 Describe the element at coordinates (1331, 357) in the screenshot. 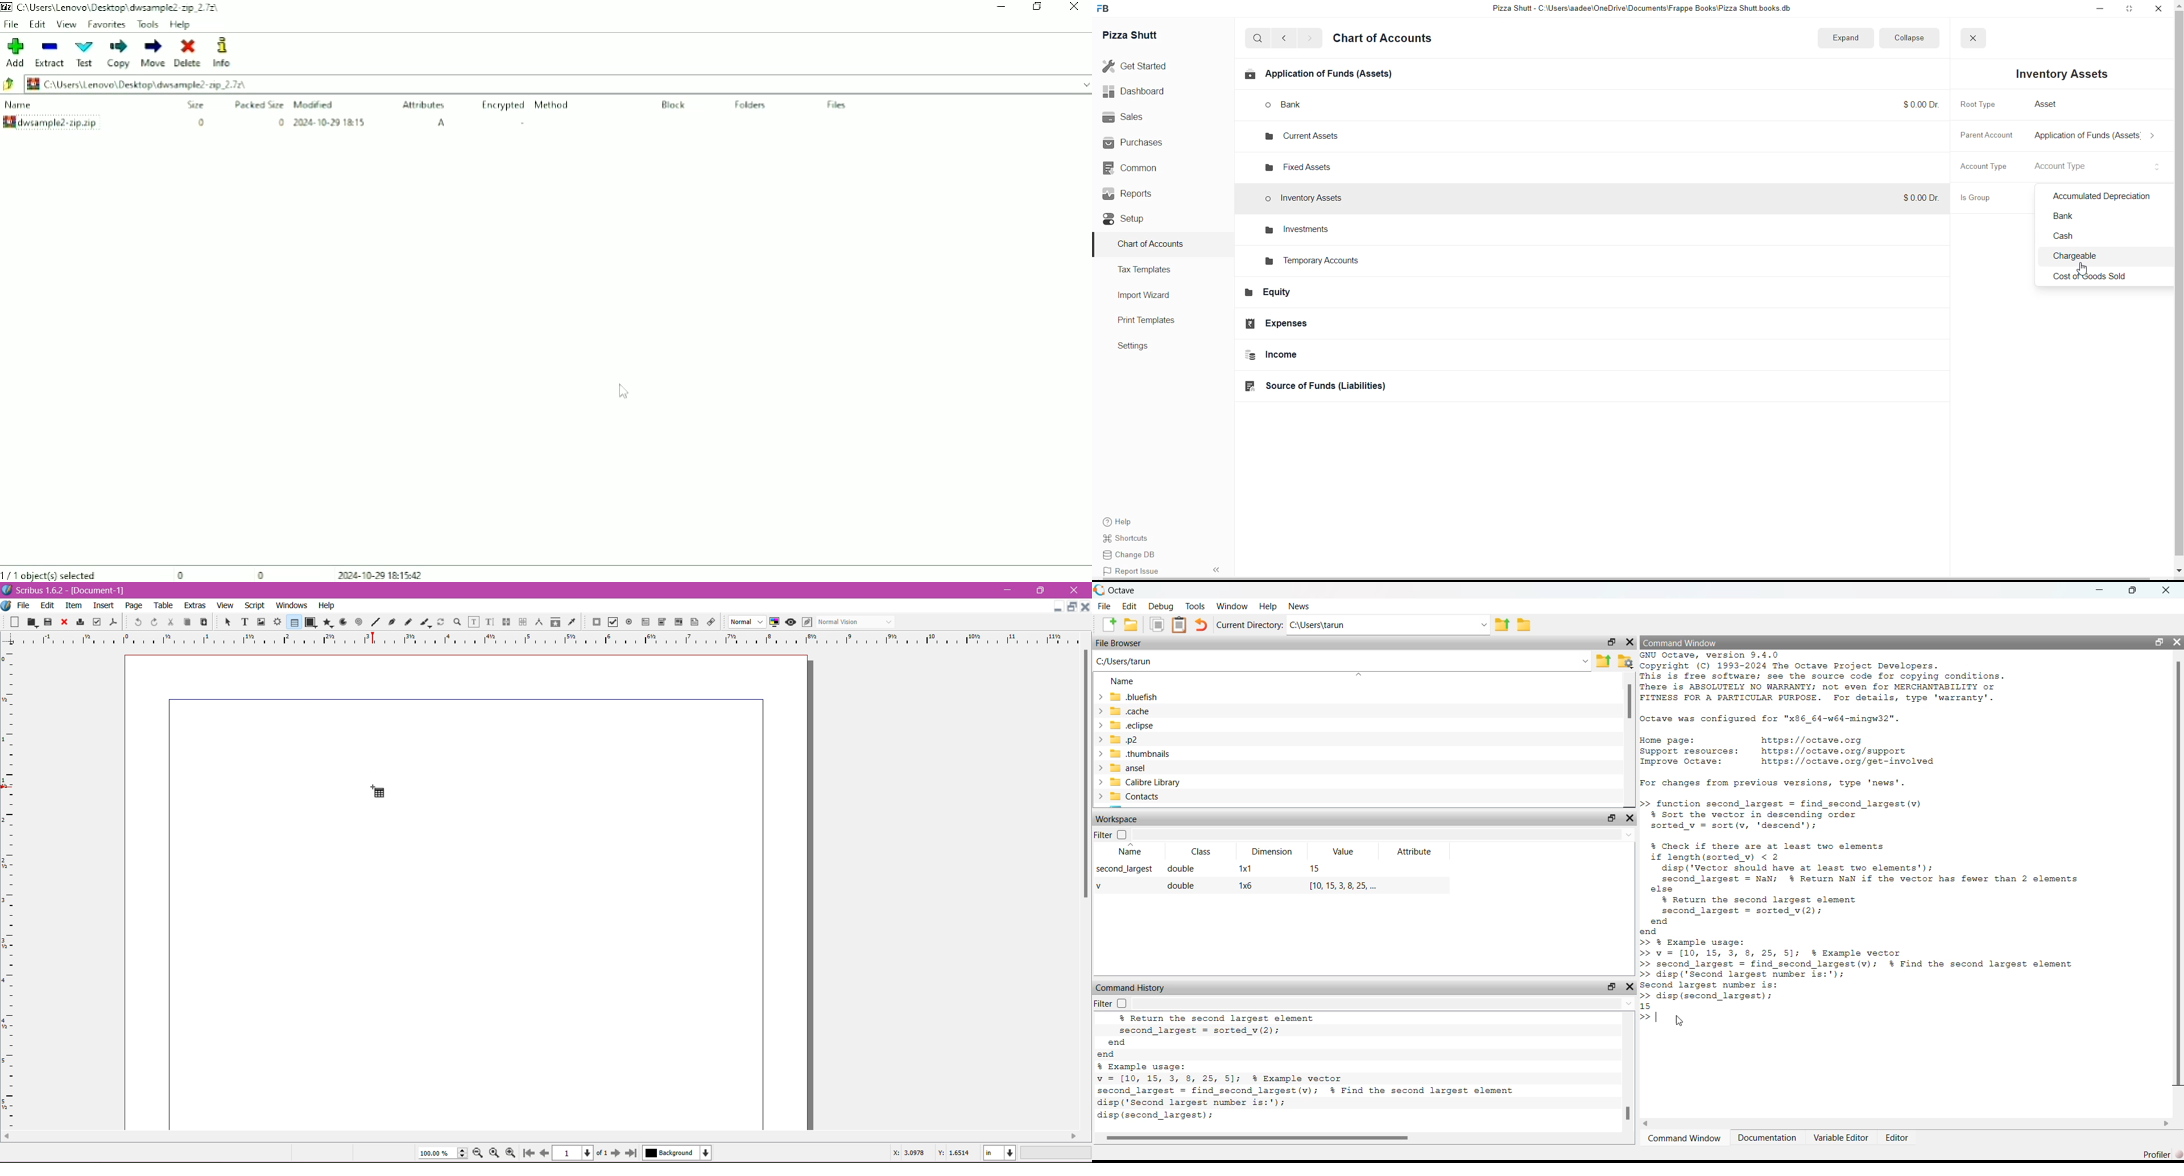

I see `Income ` at that location.